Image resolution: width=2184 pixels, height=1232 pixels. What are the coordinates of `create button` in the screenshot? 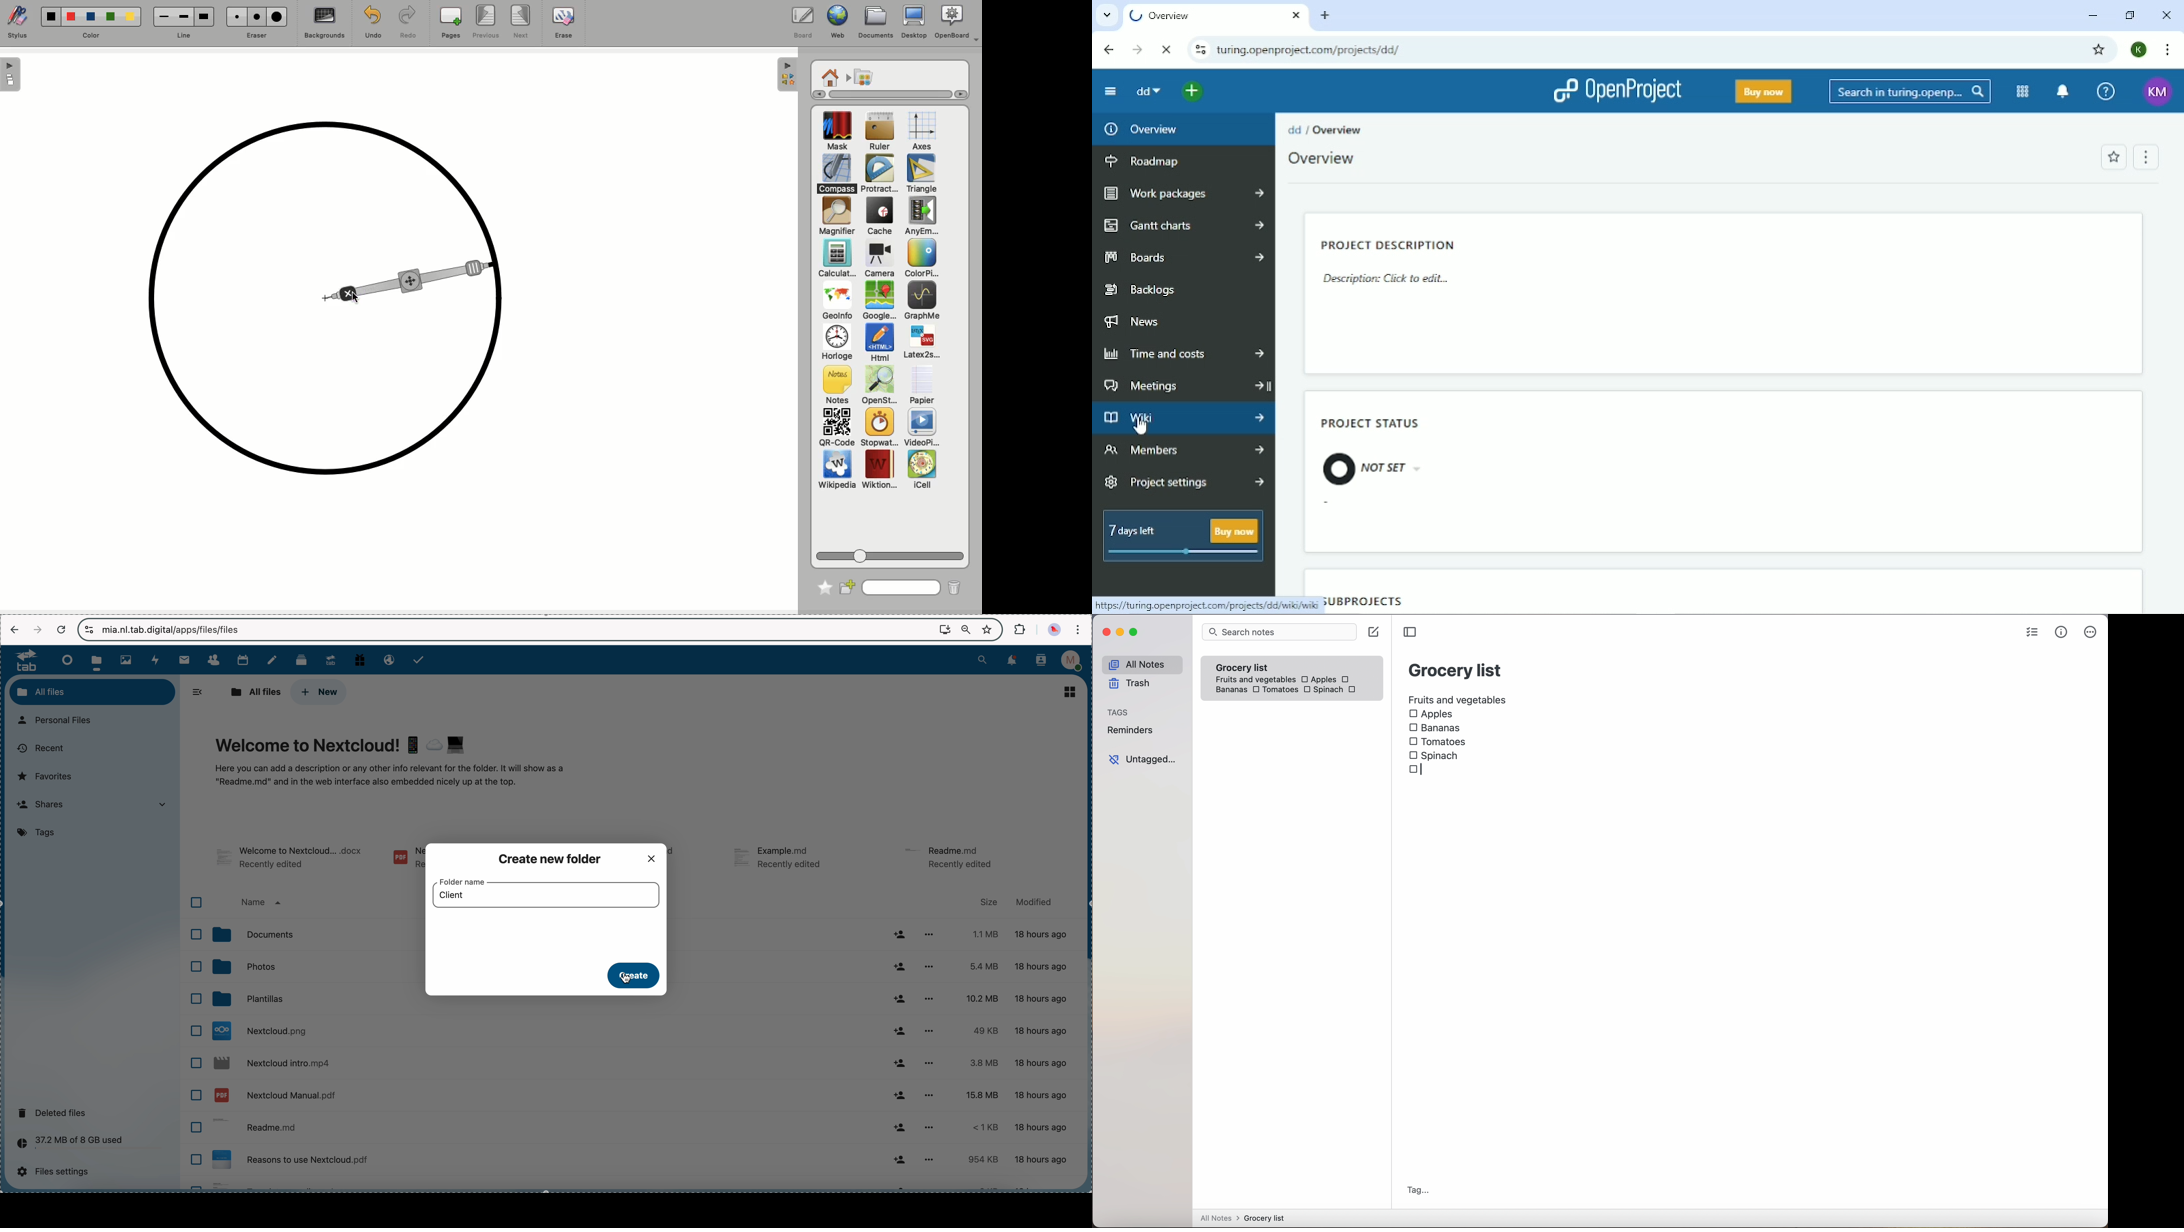 It's located at (631, 975).